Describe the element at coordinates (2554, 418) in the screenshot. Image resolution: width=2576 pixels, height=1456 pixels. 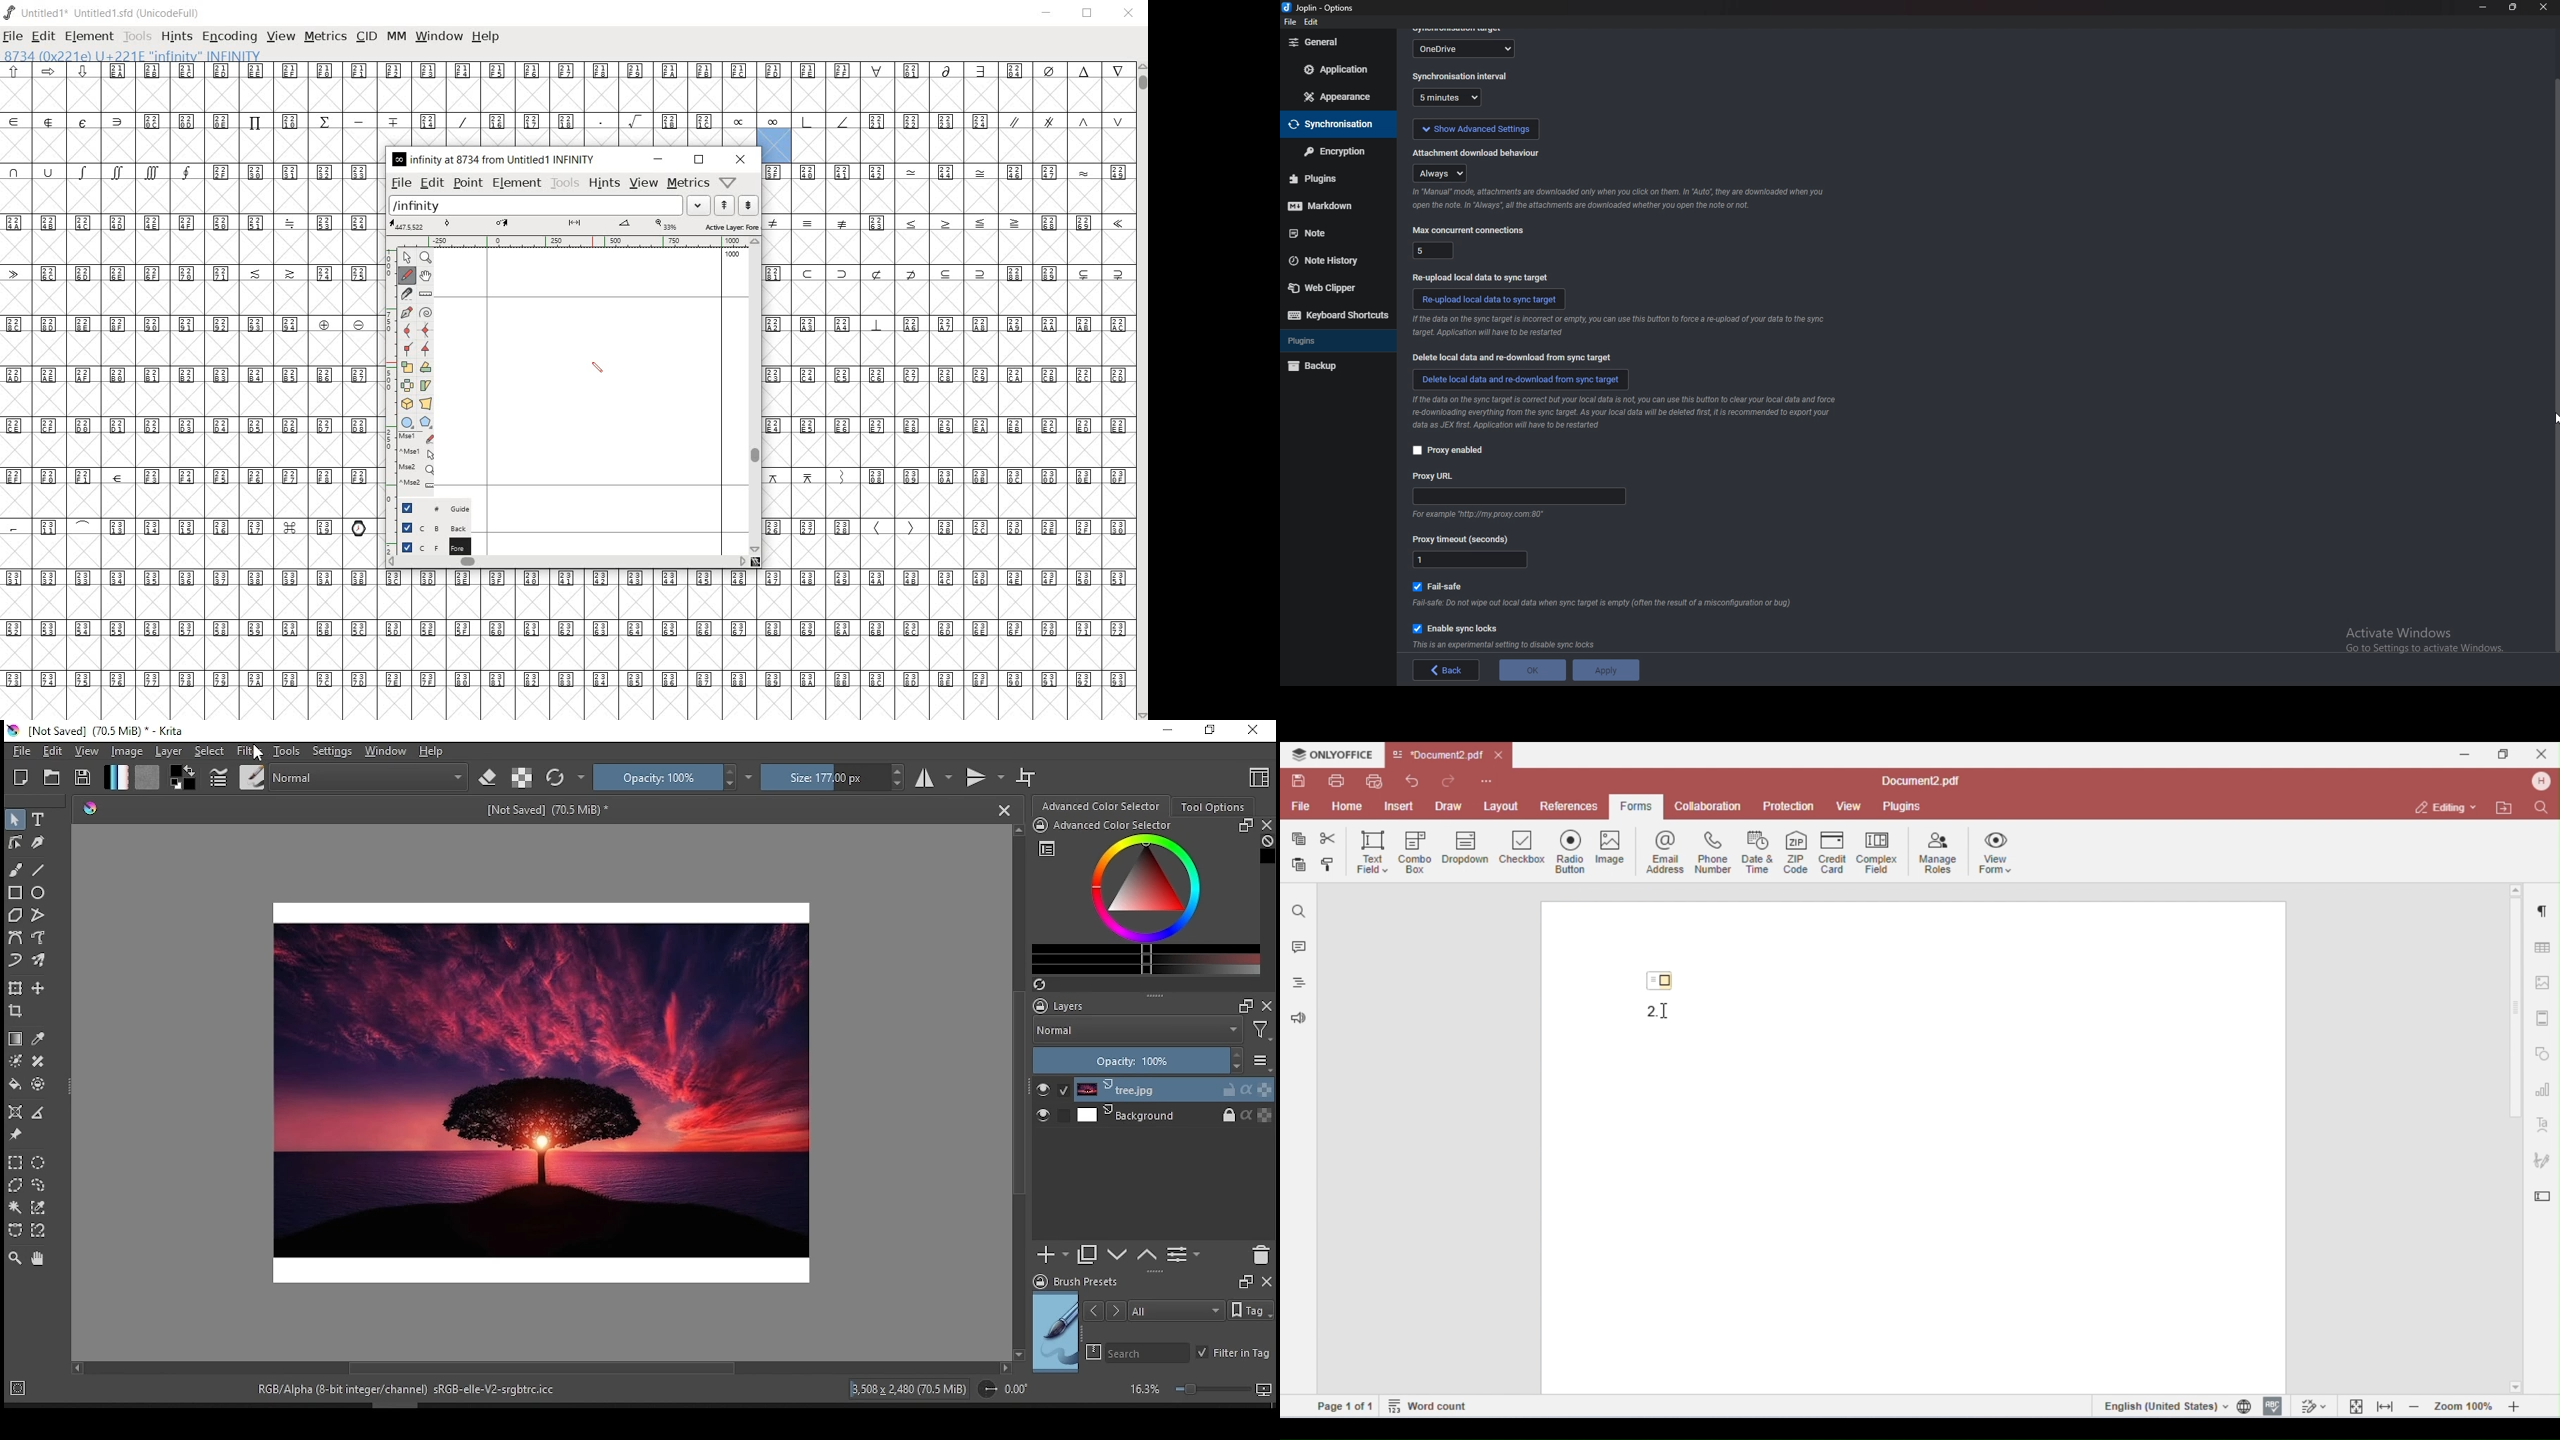
I see `cursor` at that location.